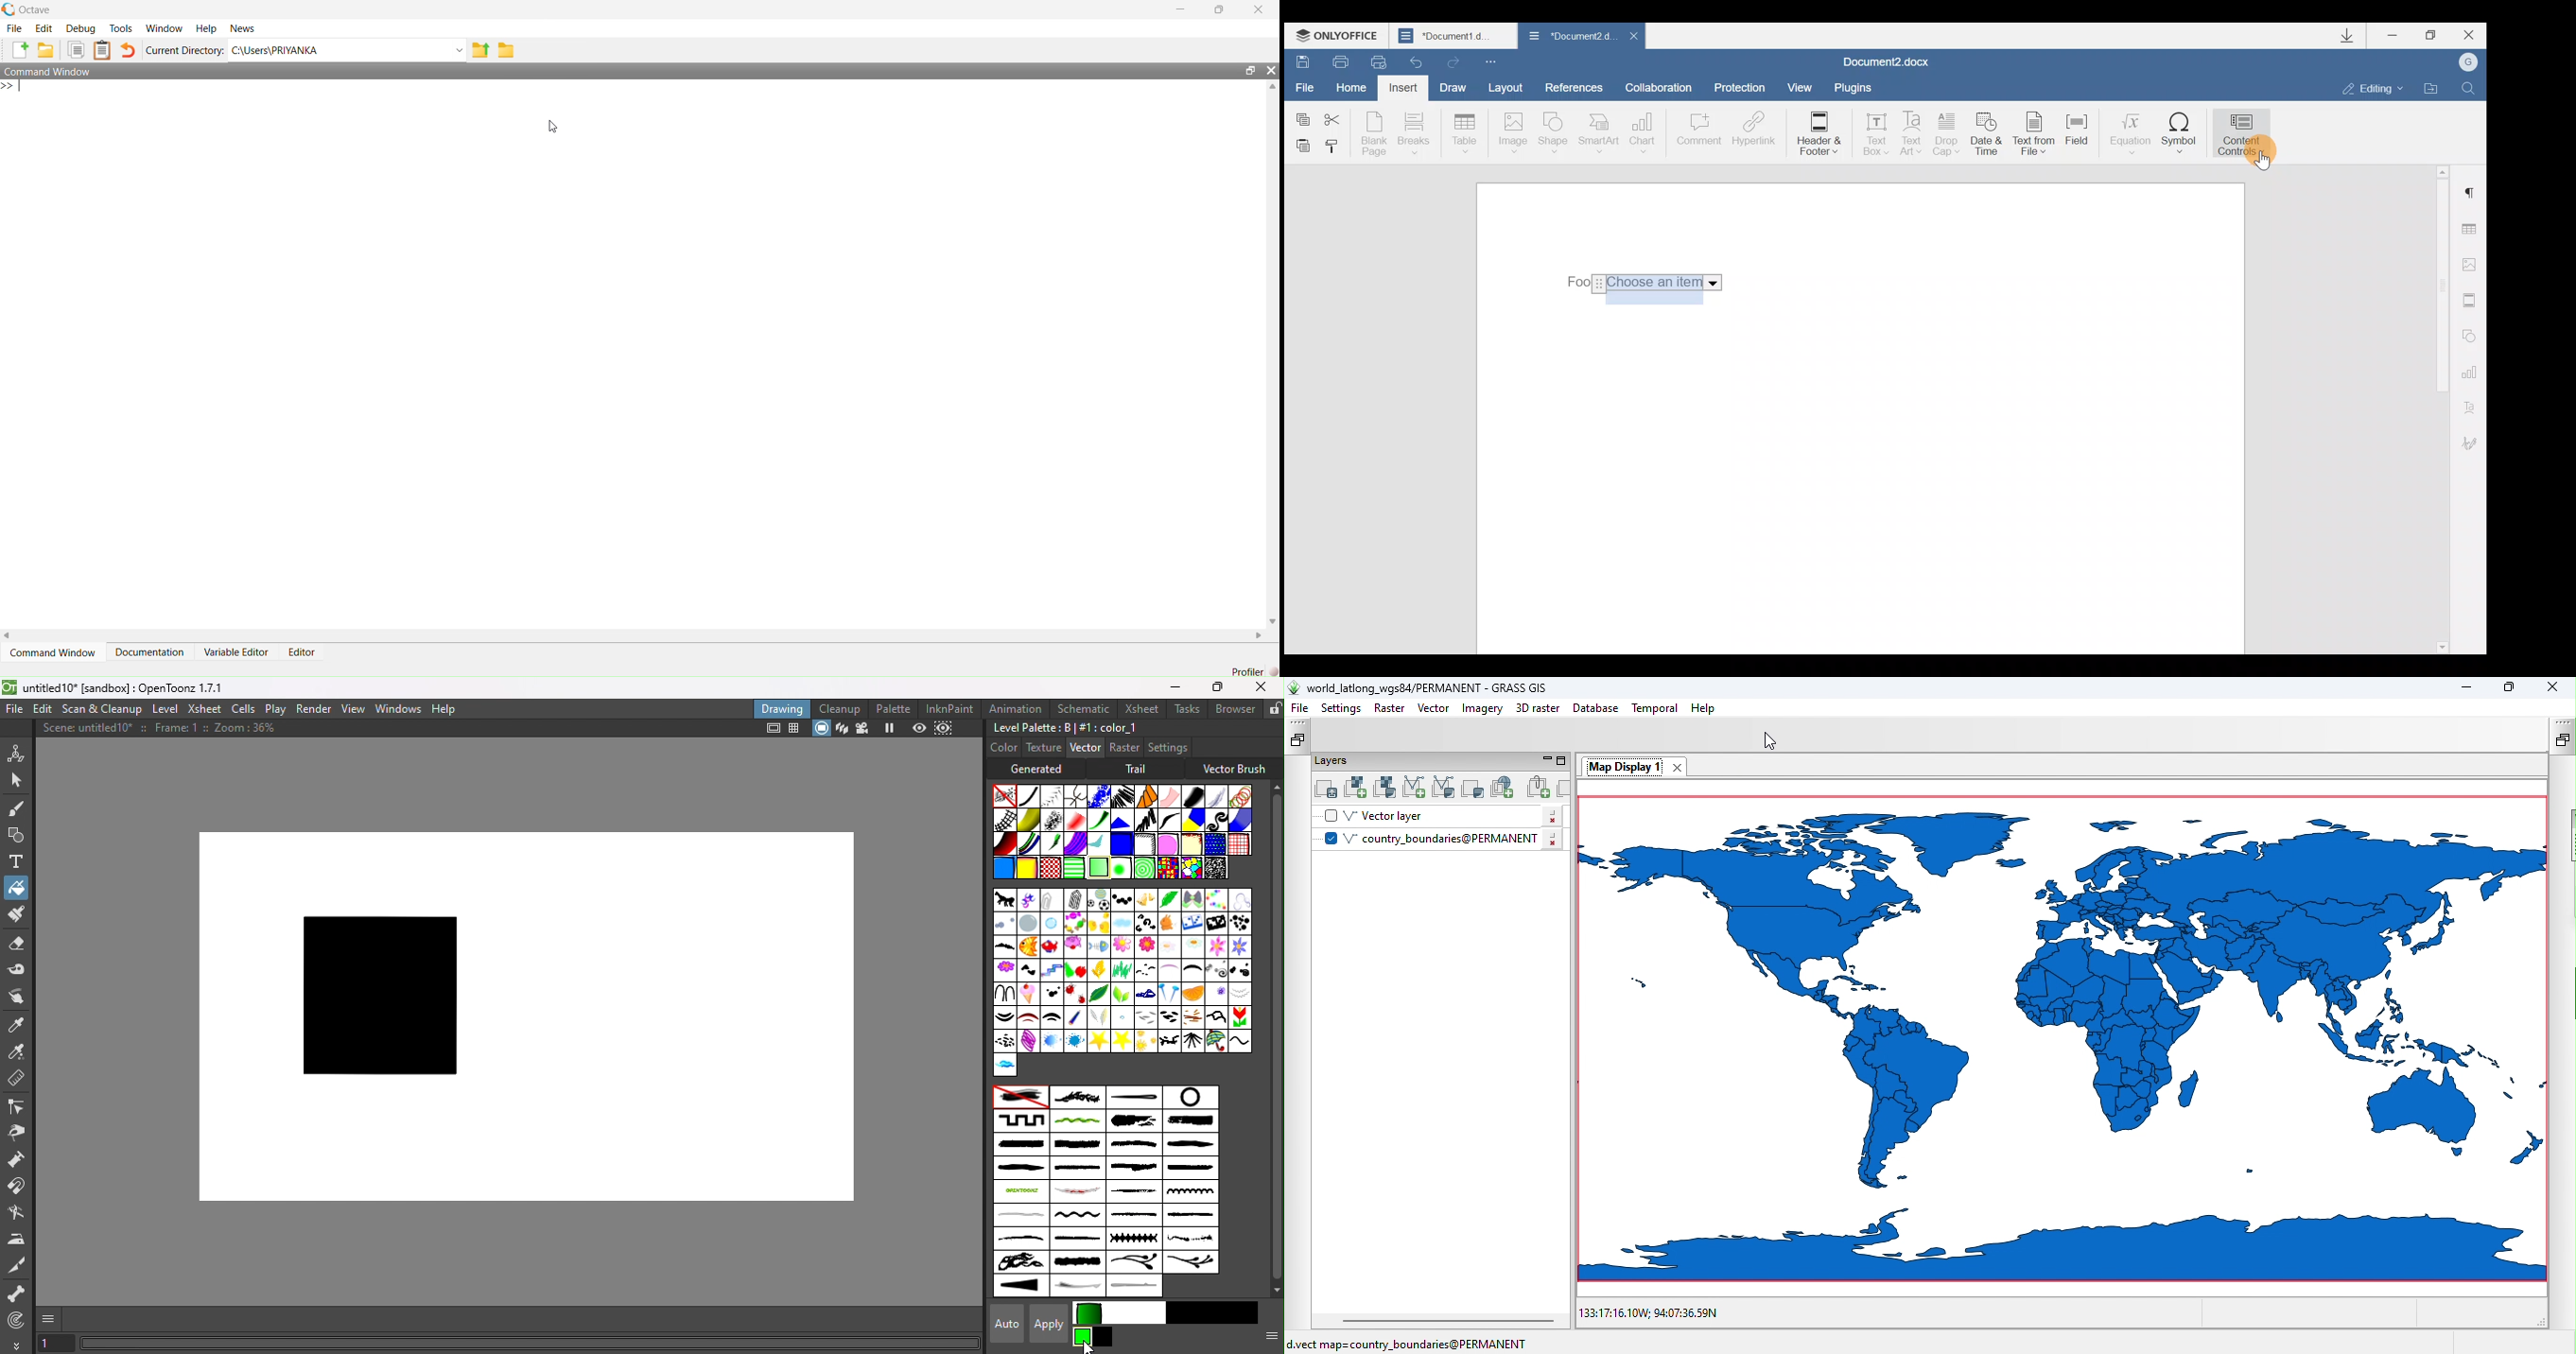 The width and height of the screenshot is (2576, 1372). Describe the element at coordinates (11, 87) in the screenshot. I see `New line` at that location.